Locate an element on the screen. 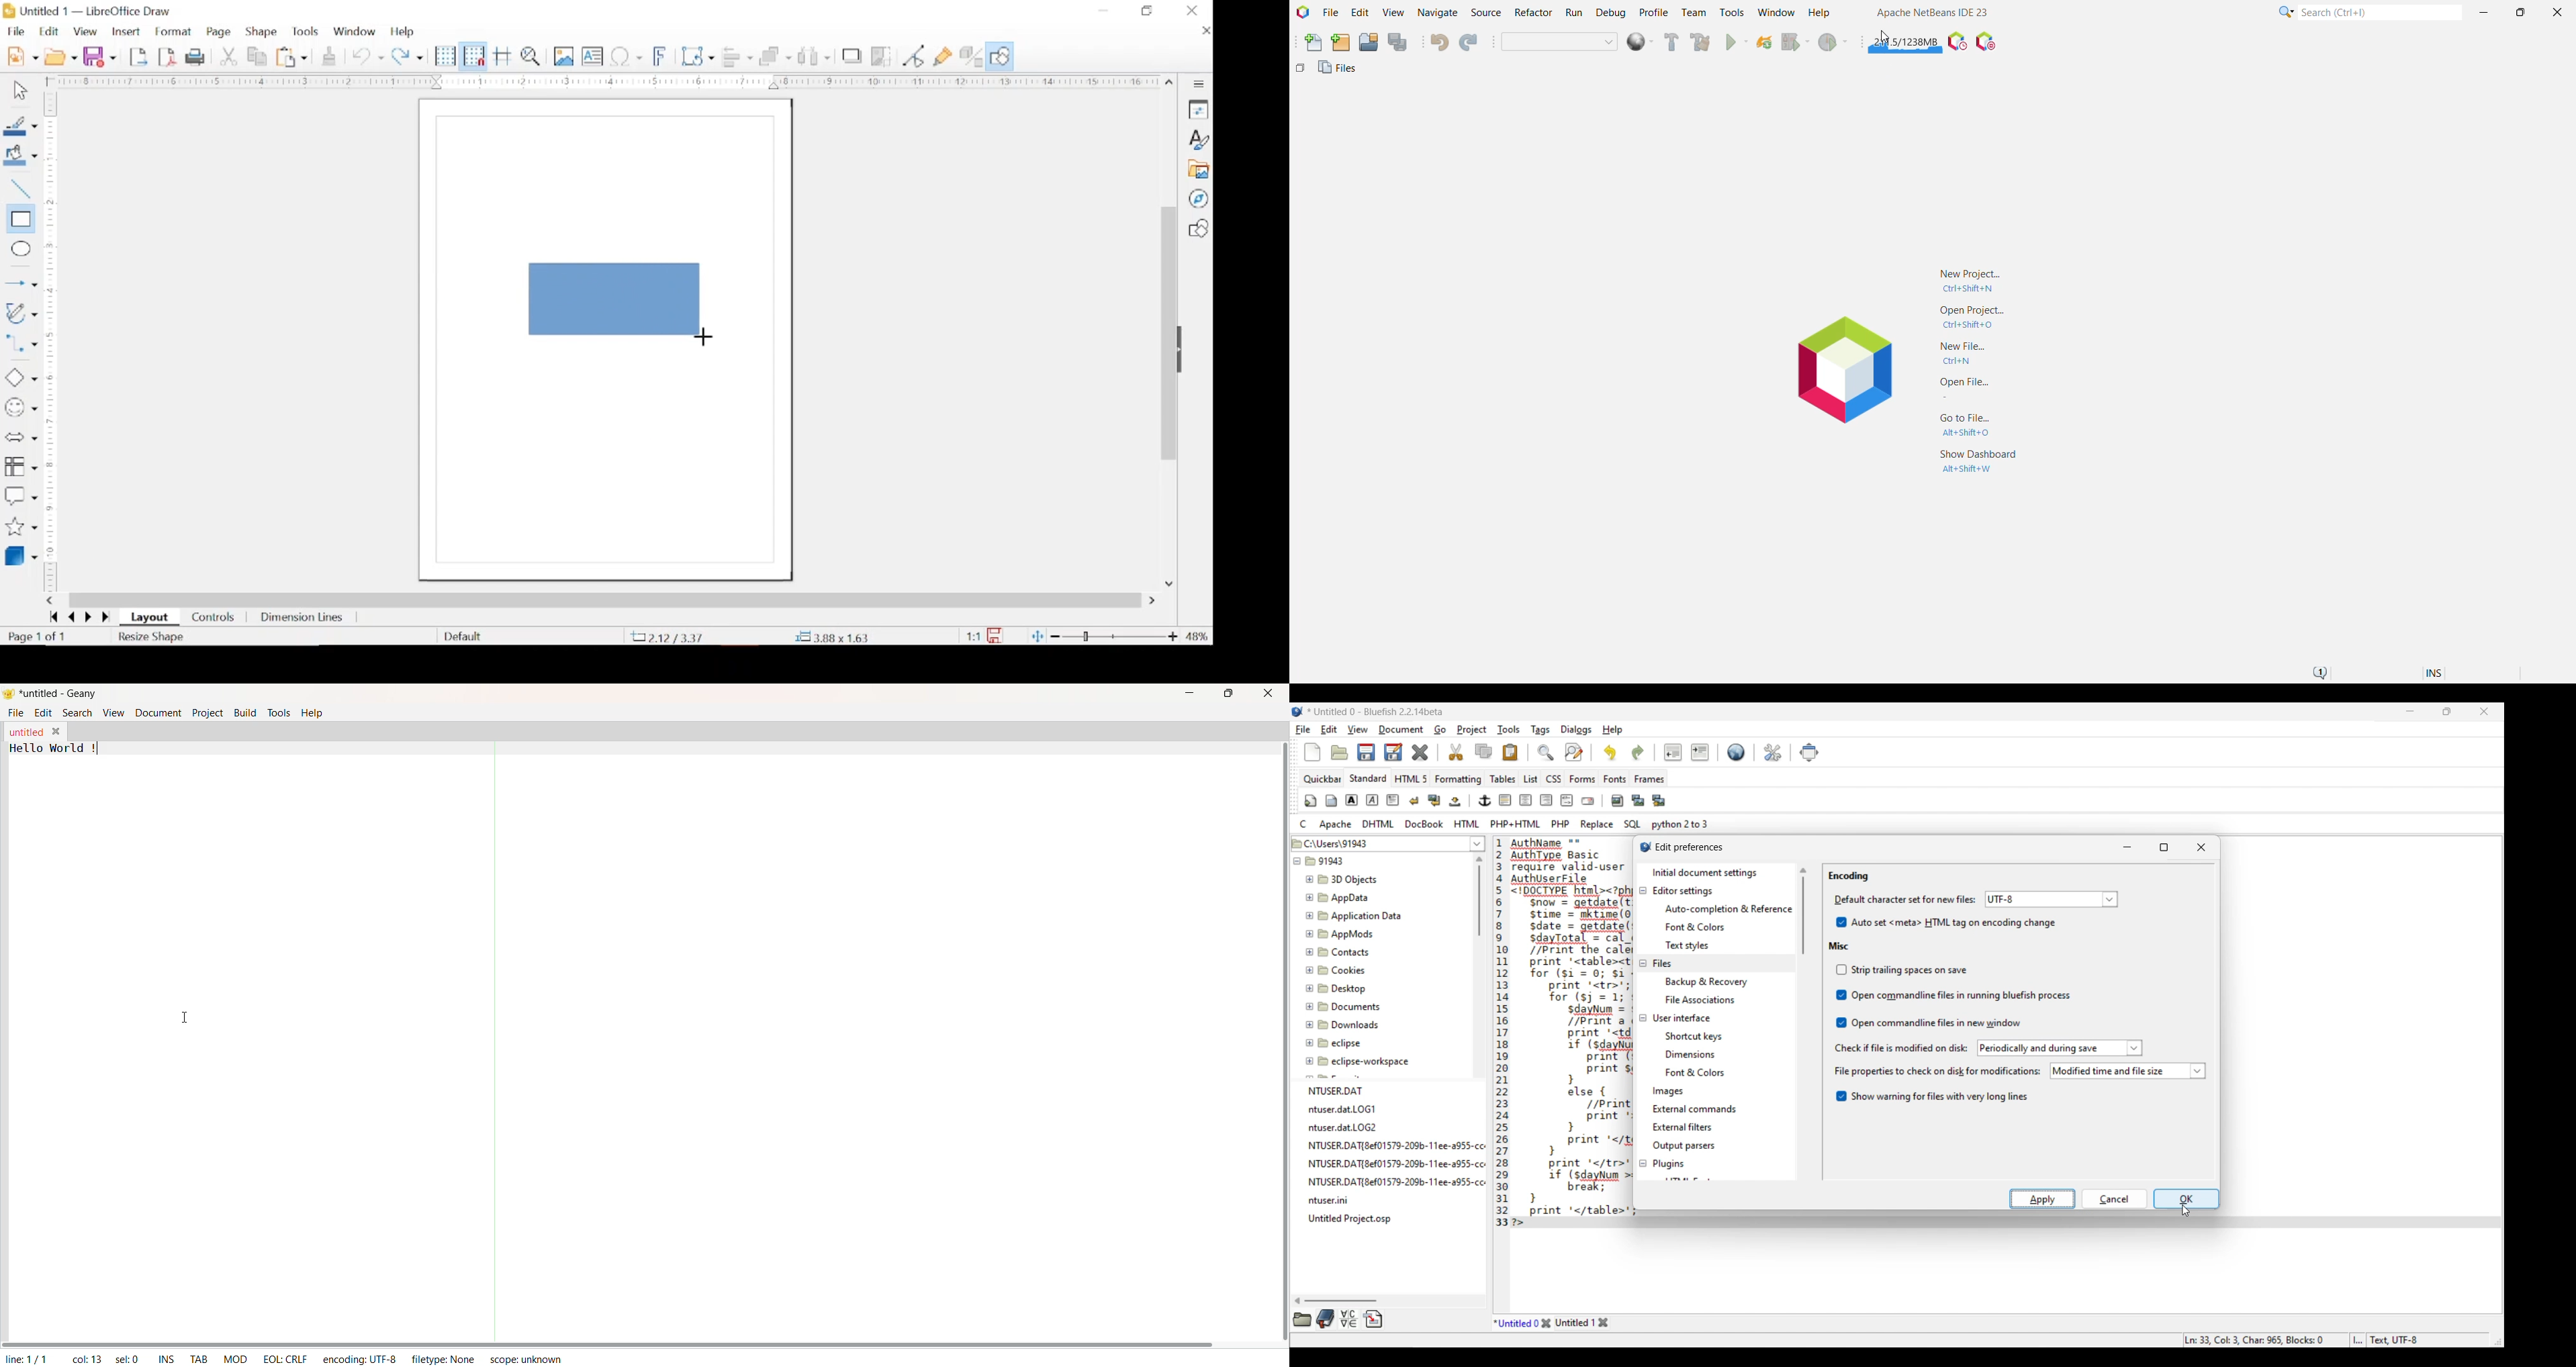 The width and height of the screenshot is (2576, 1372). scroll right arrow is located at coordinates (1155, 602).